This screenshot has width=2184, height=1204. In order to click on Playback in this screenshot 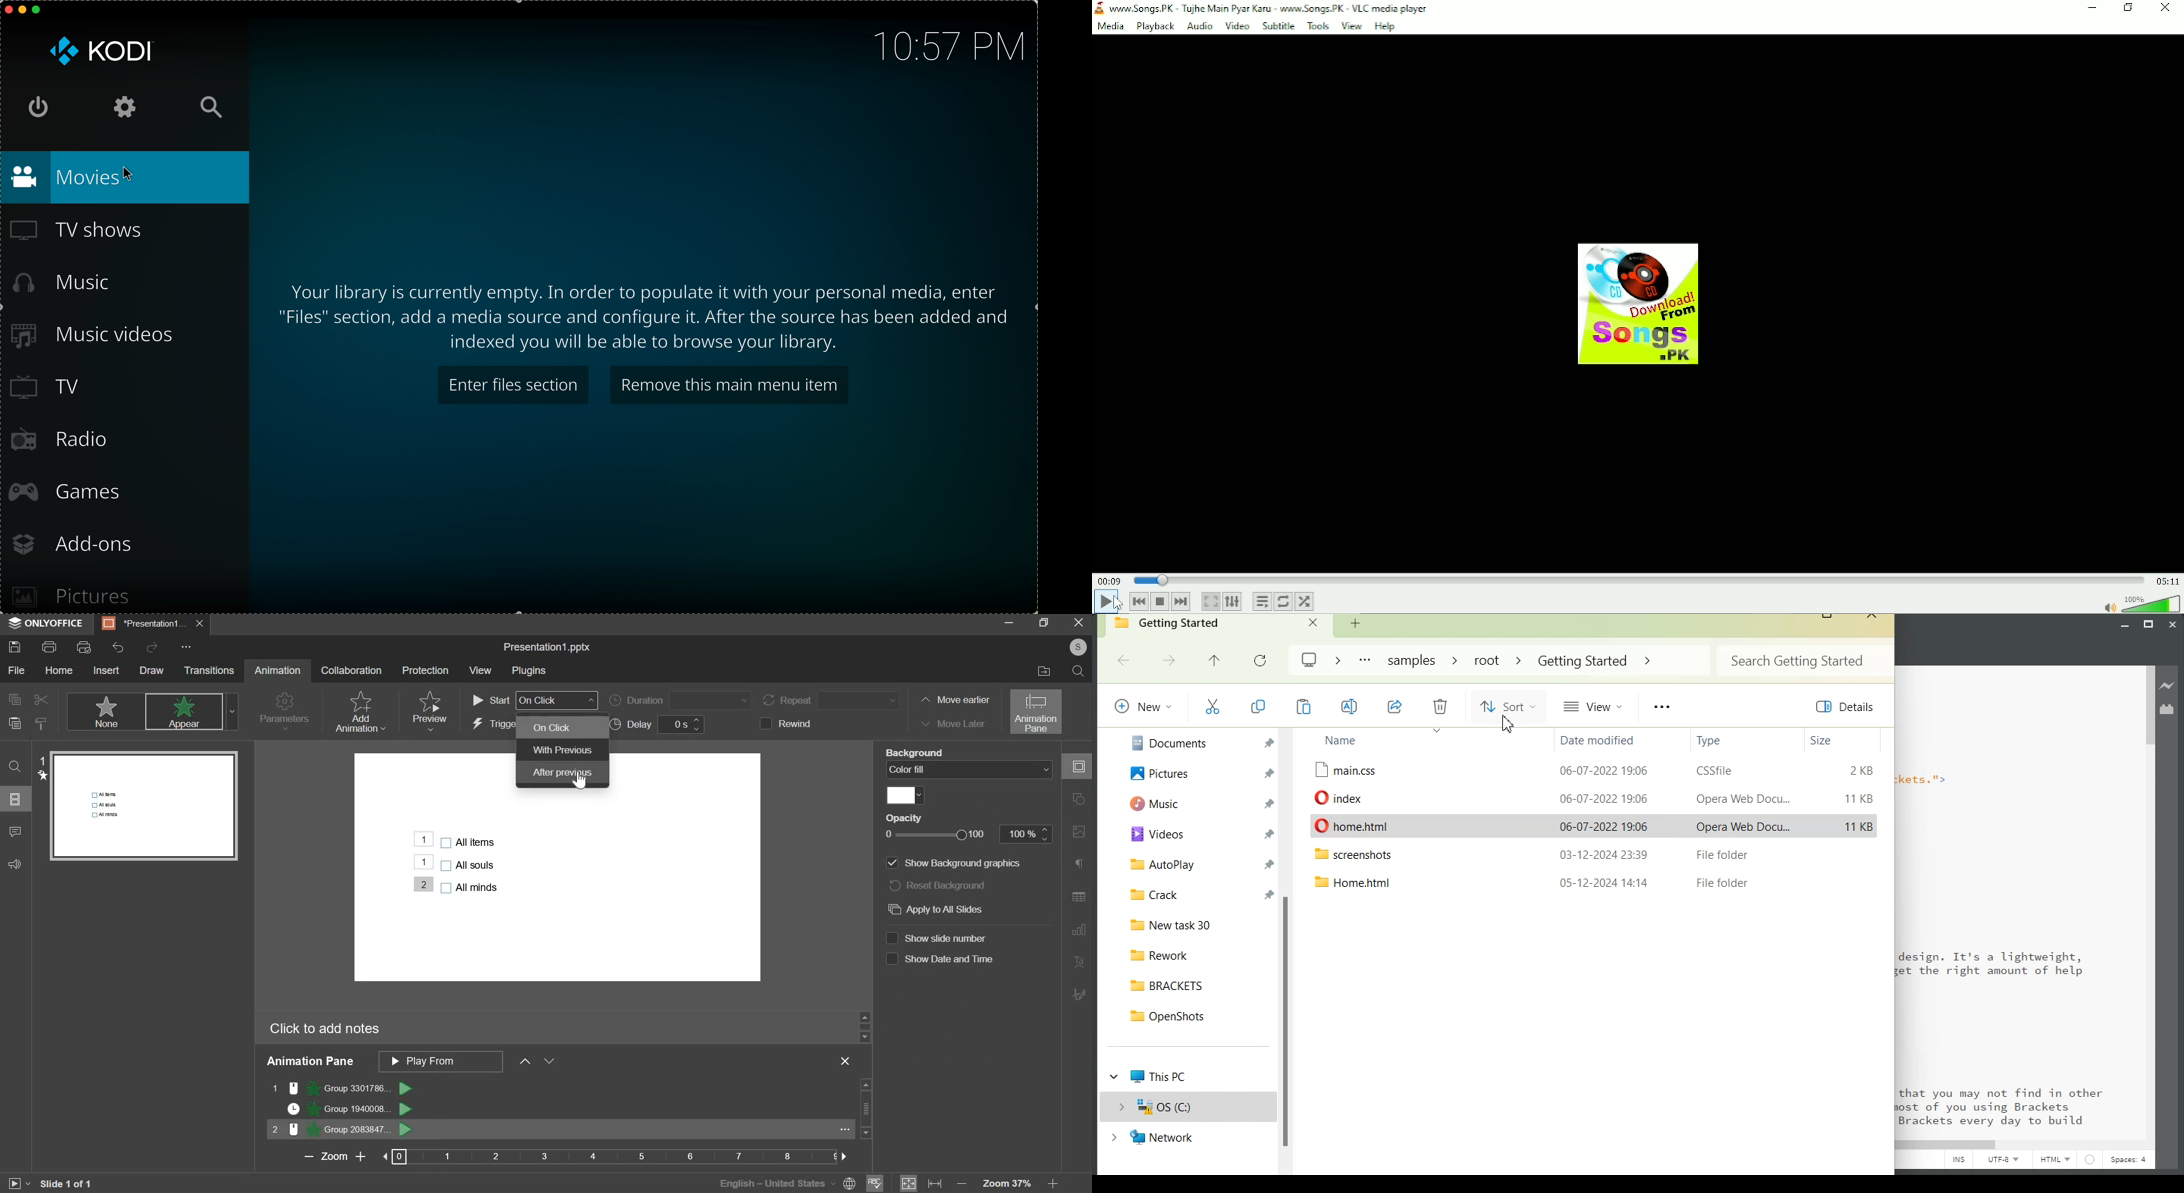, I will do `click(1153, 26)`.